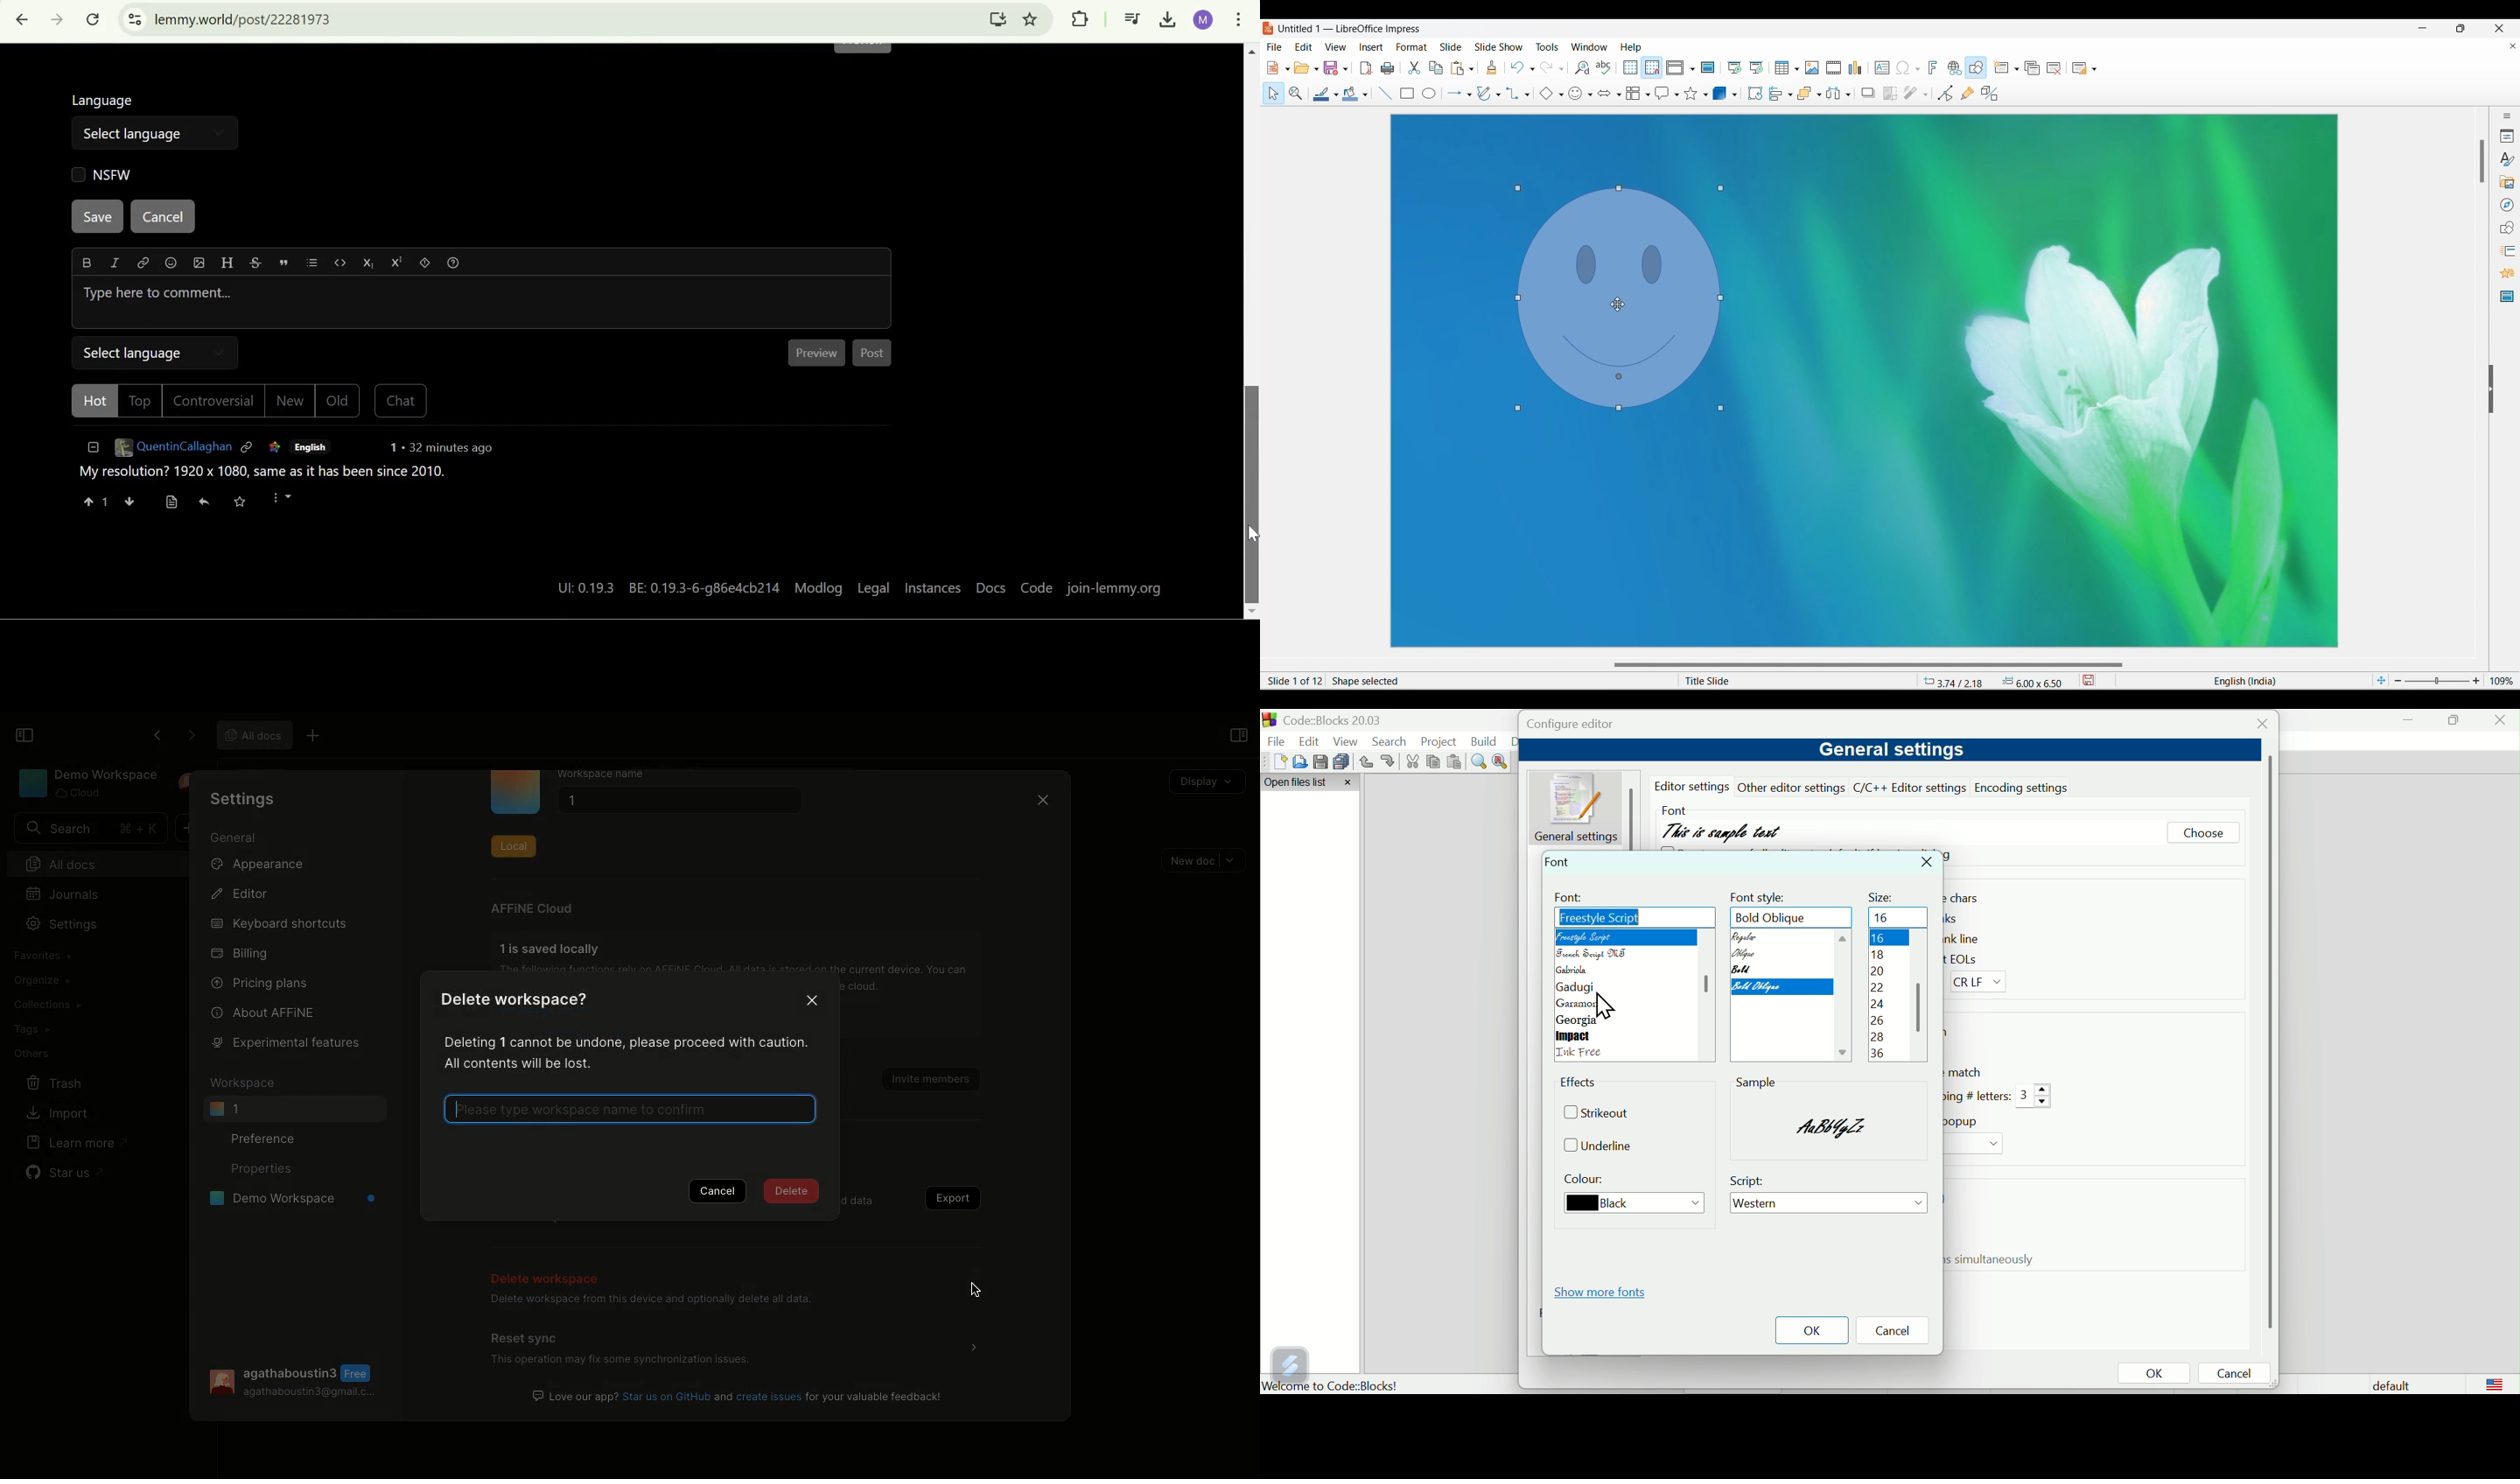  Describe the element at coordinates (1876, 1006) in the screenshot. I see `24` at that location.